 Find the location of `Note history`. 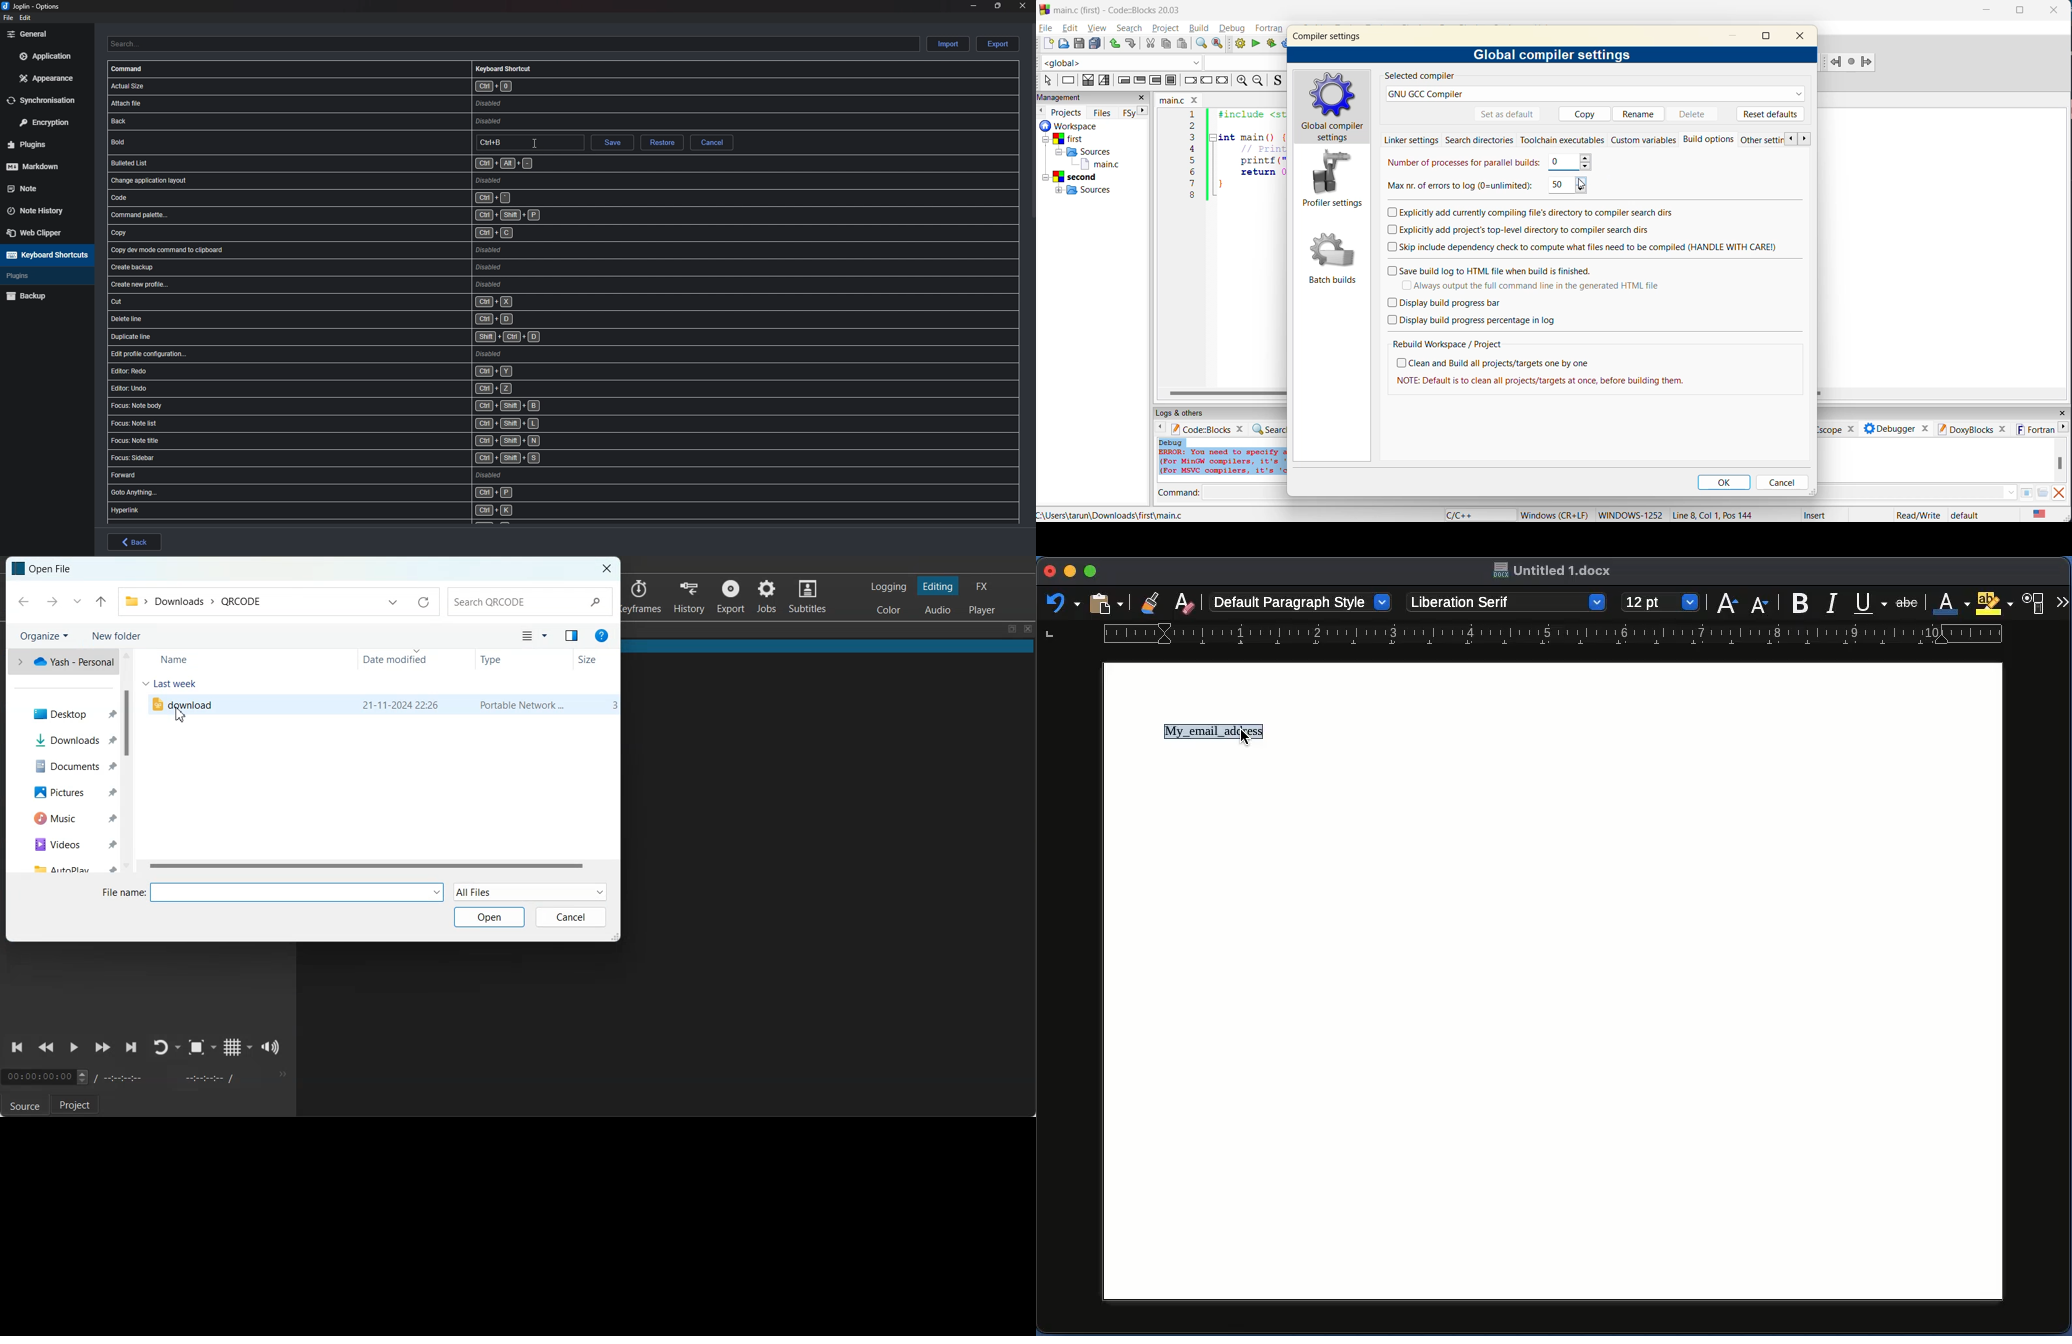

Note history is located at coordinates (41, 208).